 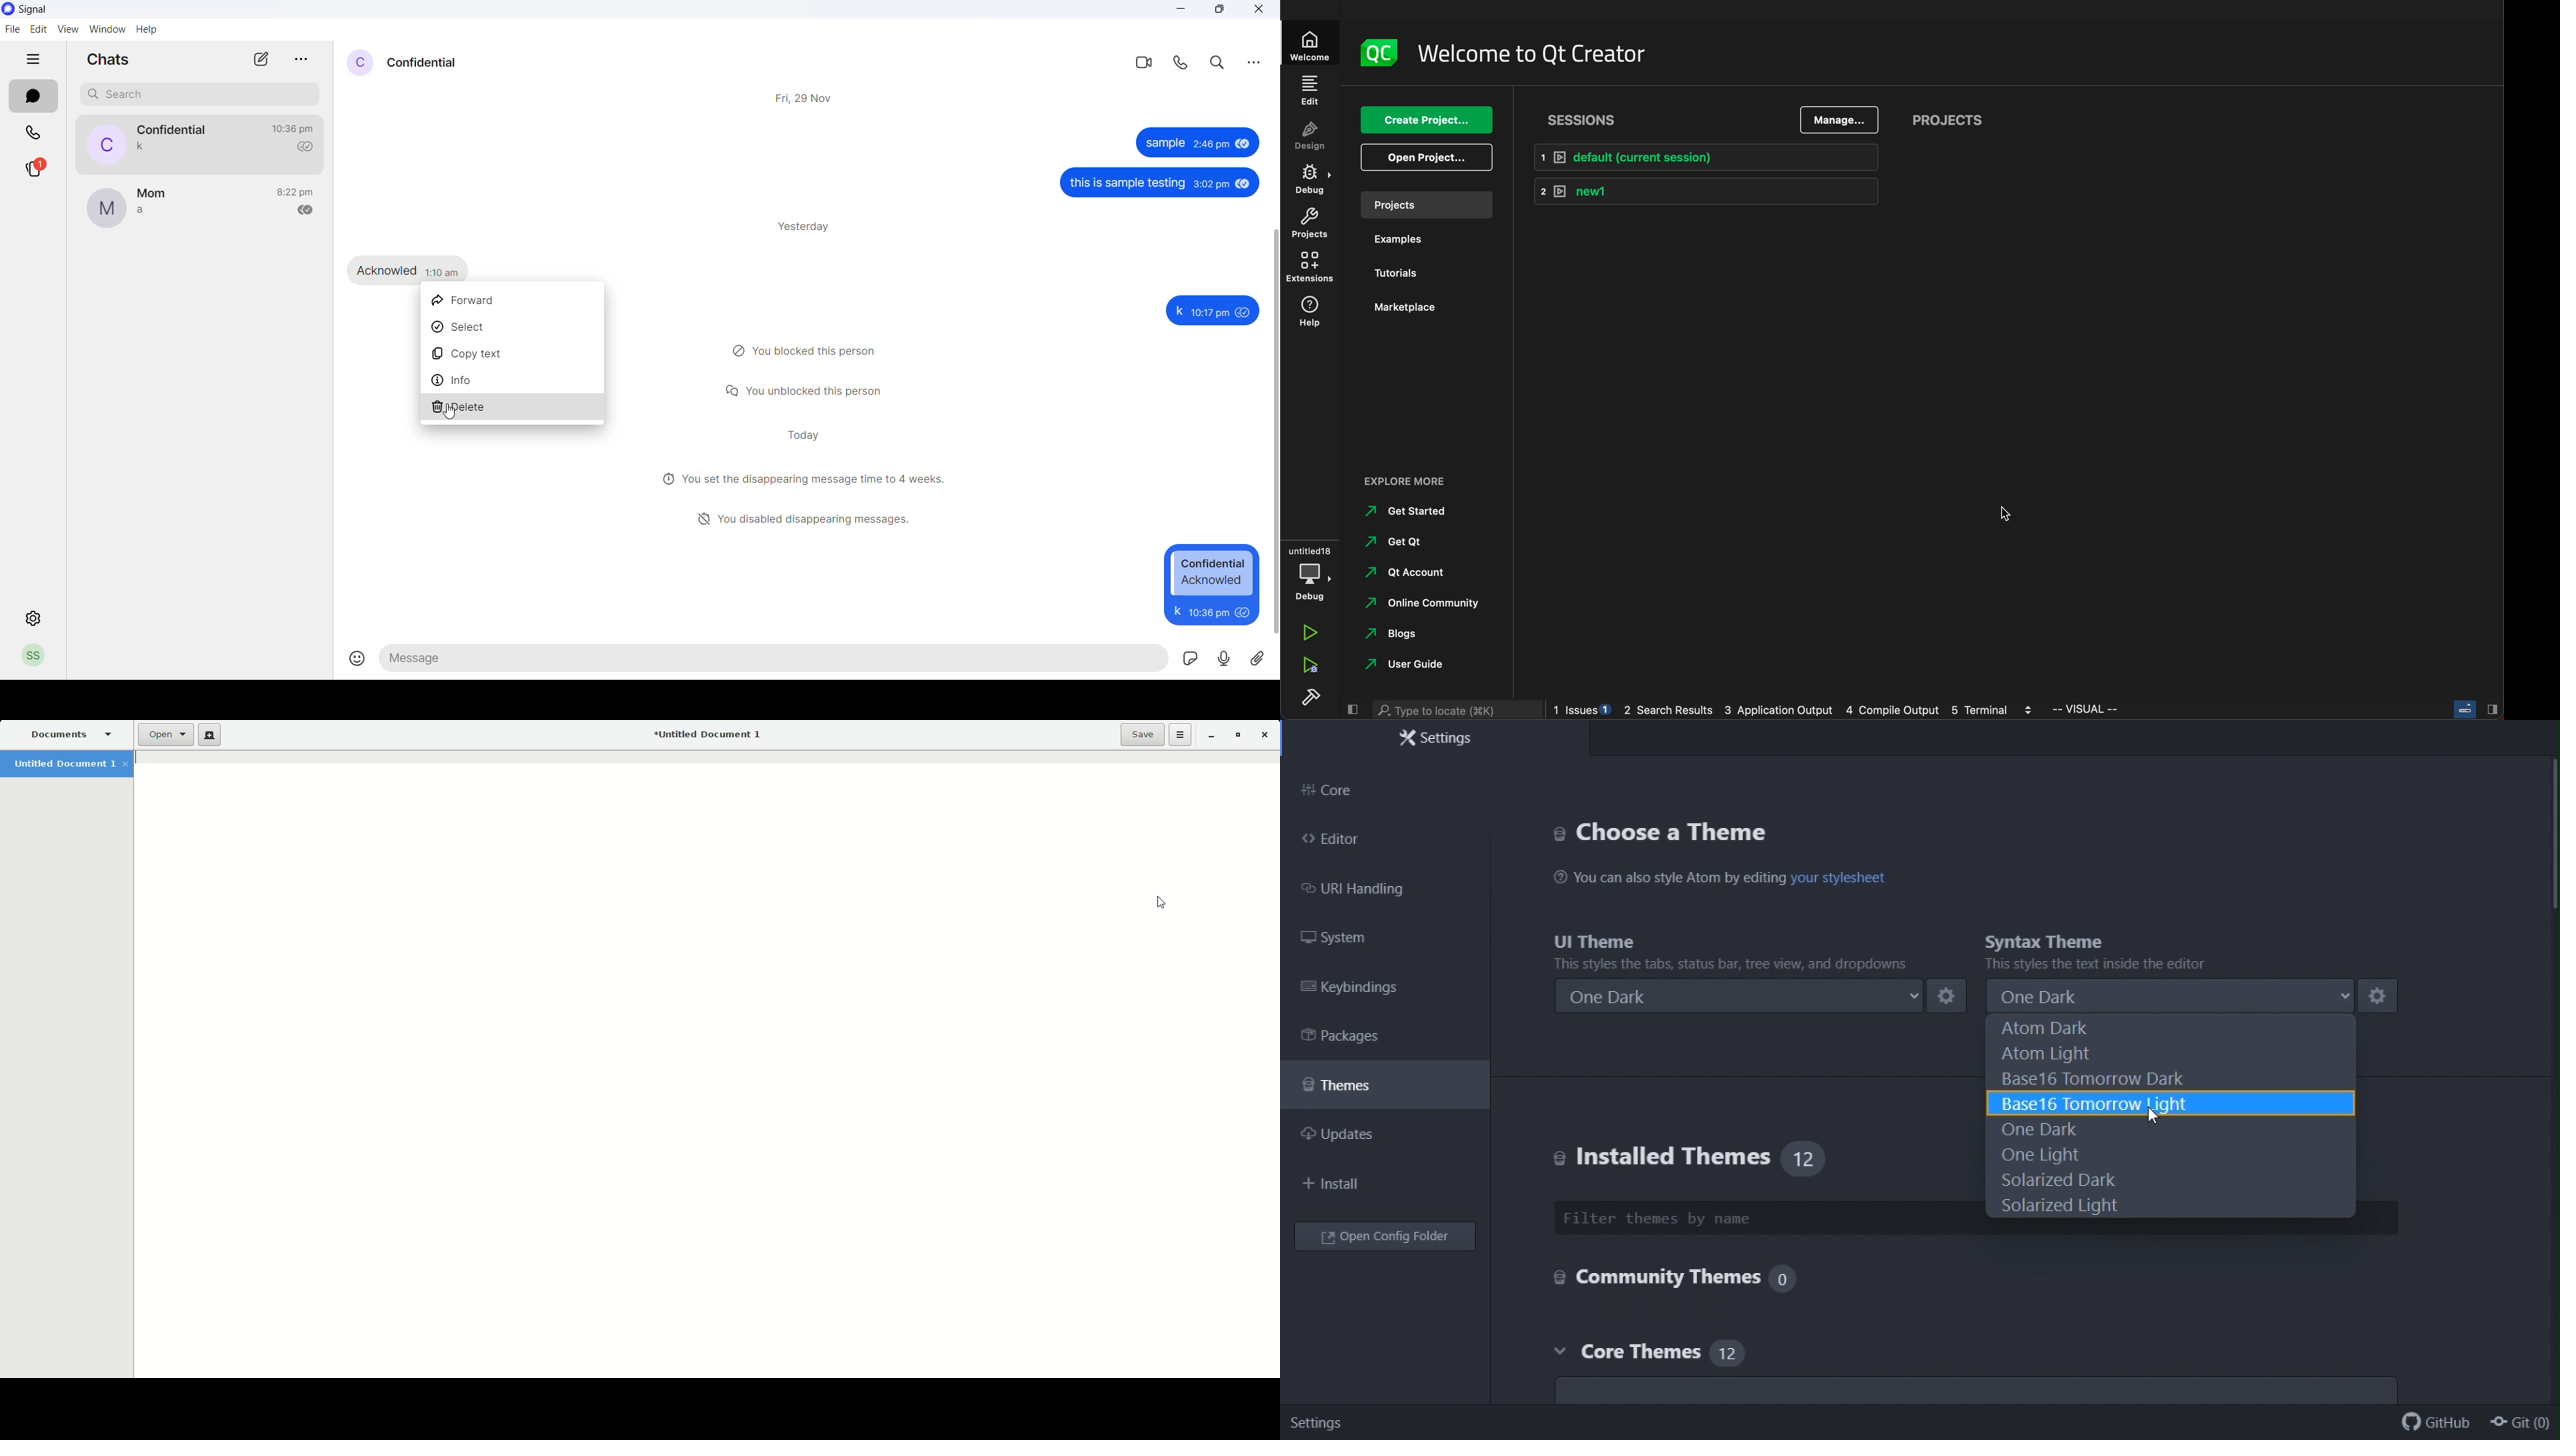 What do you see at coordinates (66, 30) in the screenshot?
I see `view` at bounding box center [66, 30].